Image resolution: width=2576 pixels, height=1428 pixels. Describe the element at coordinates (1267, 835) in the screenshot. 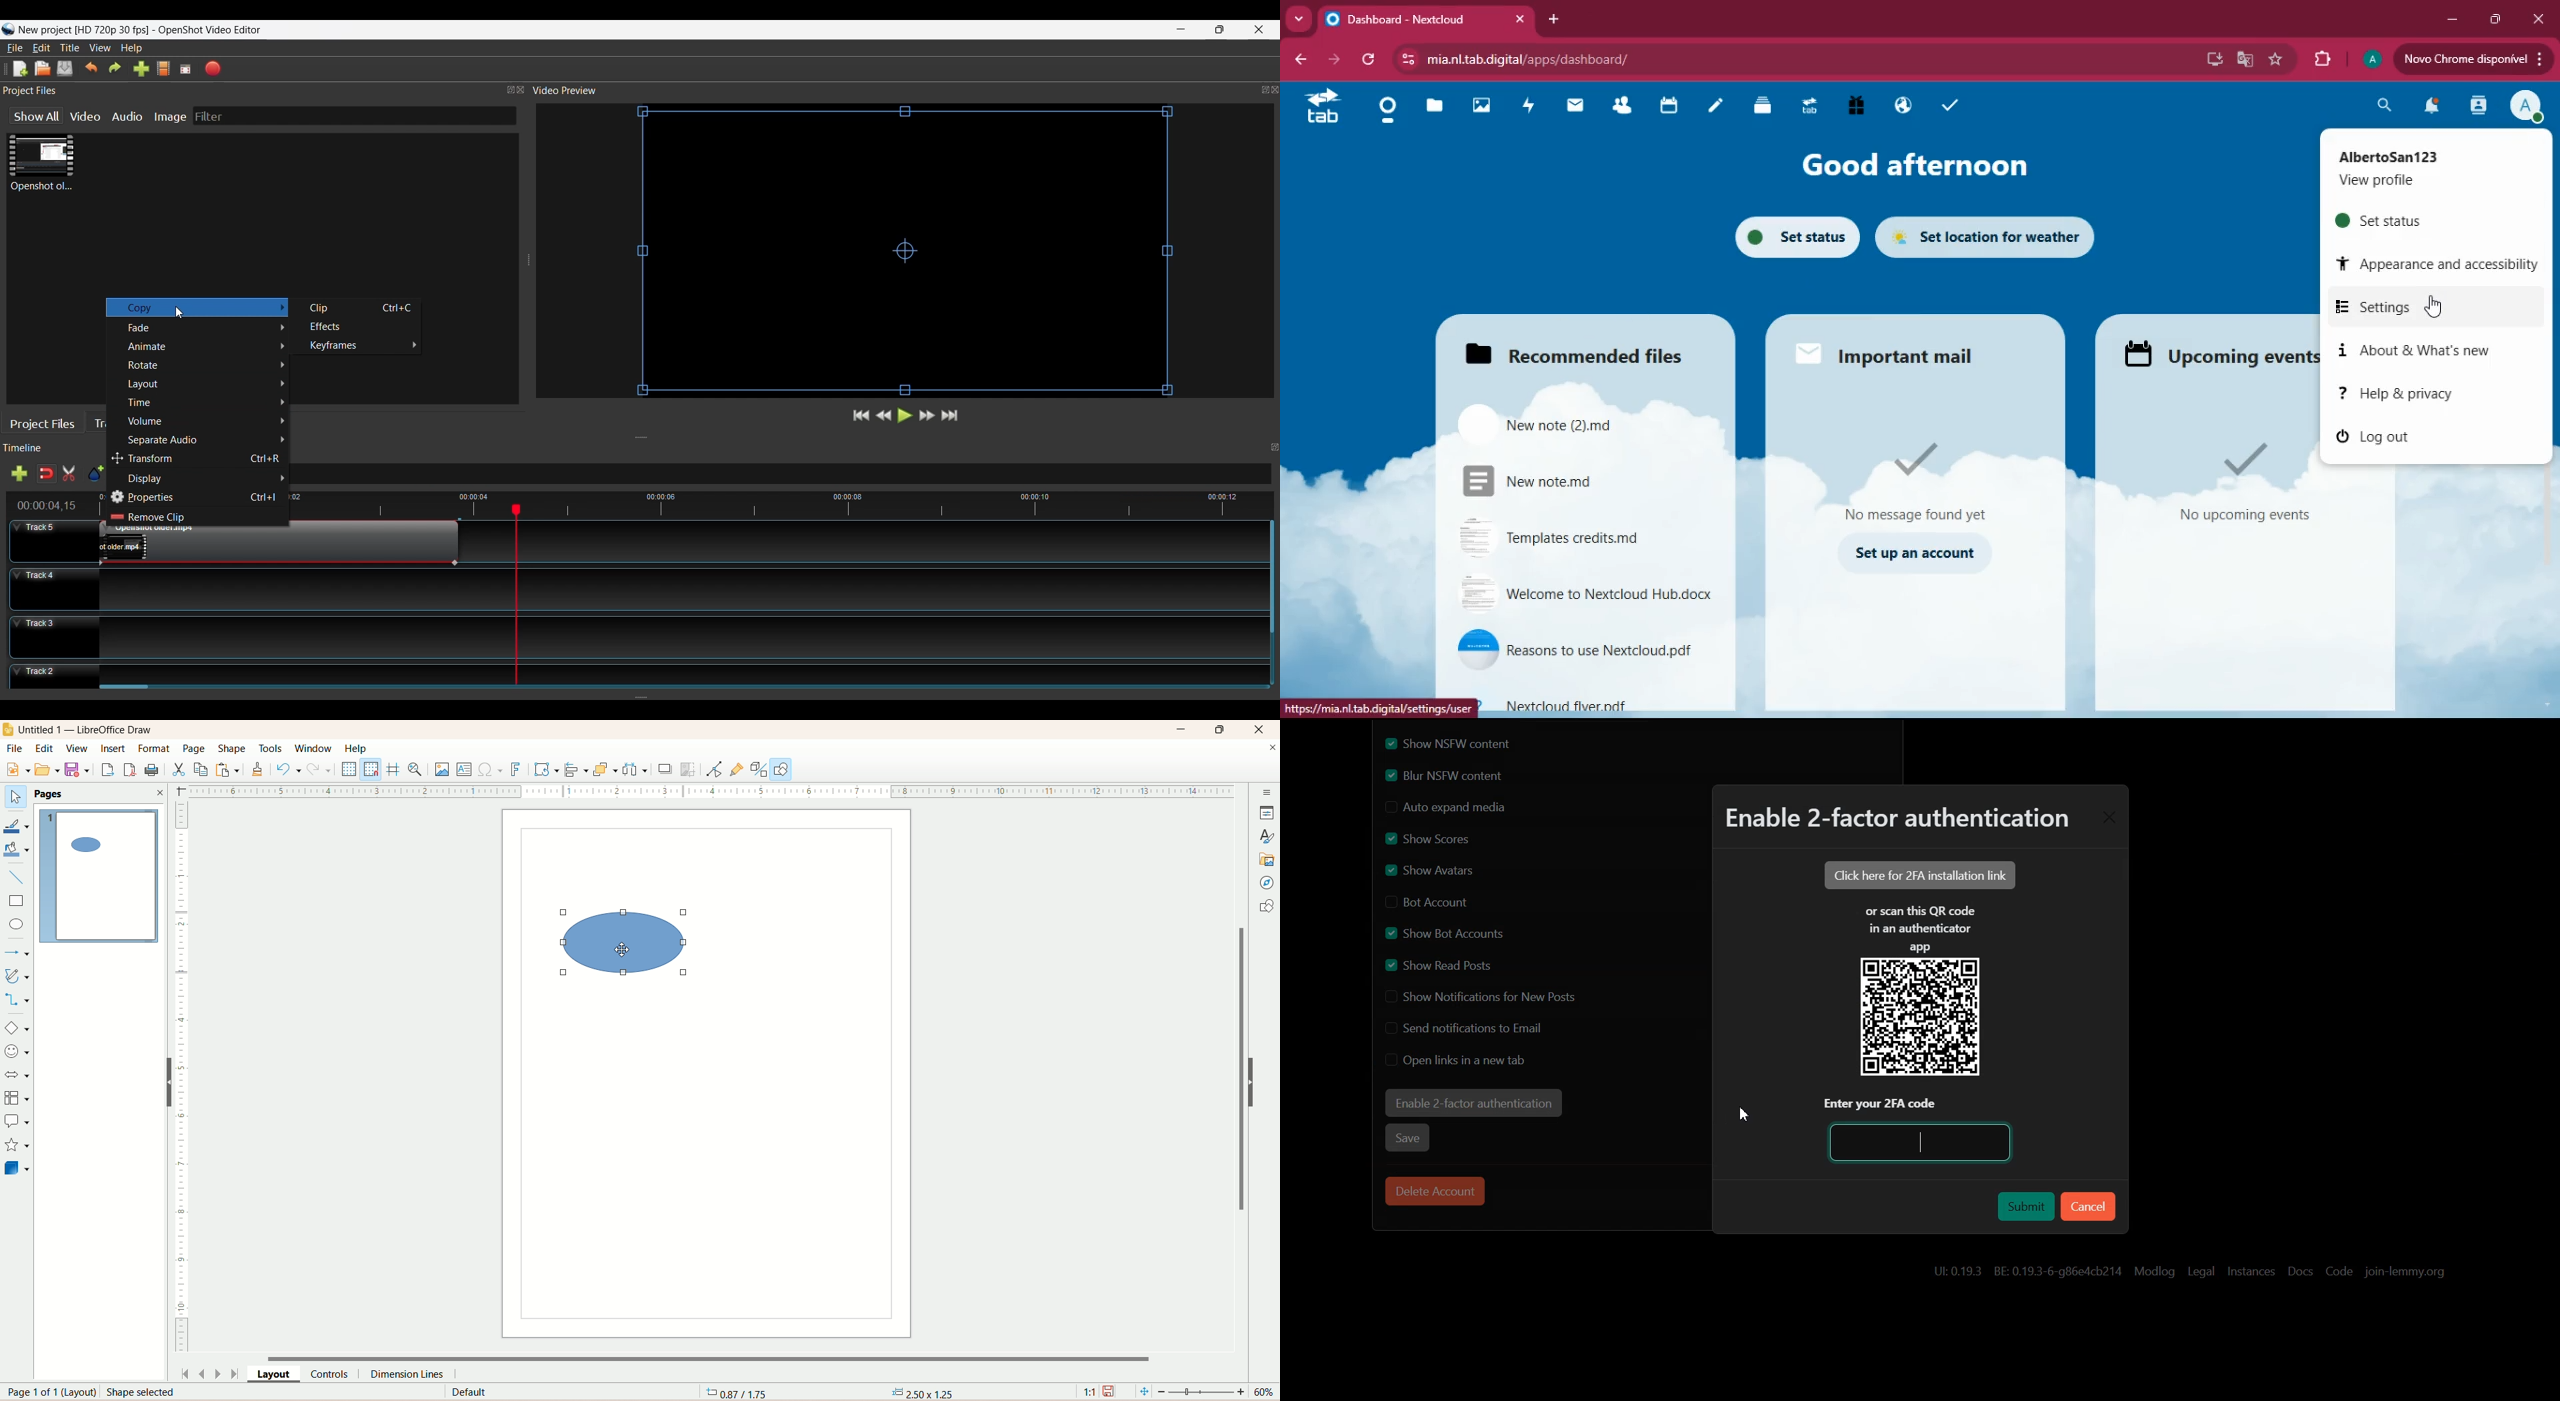

I see `style` at that location.